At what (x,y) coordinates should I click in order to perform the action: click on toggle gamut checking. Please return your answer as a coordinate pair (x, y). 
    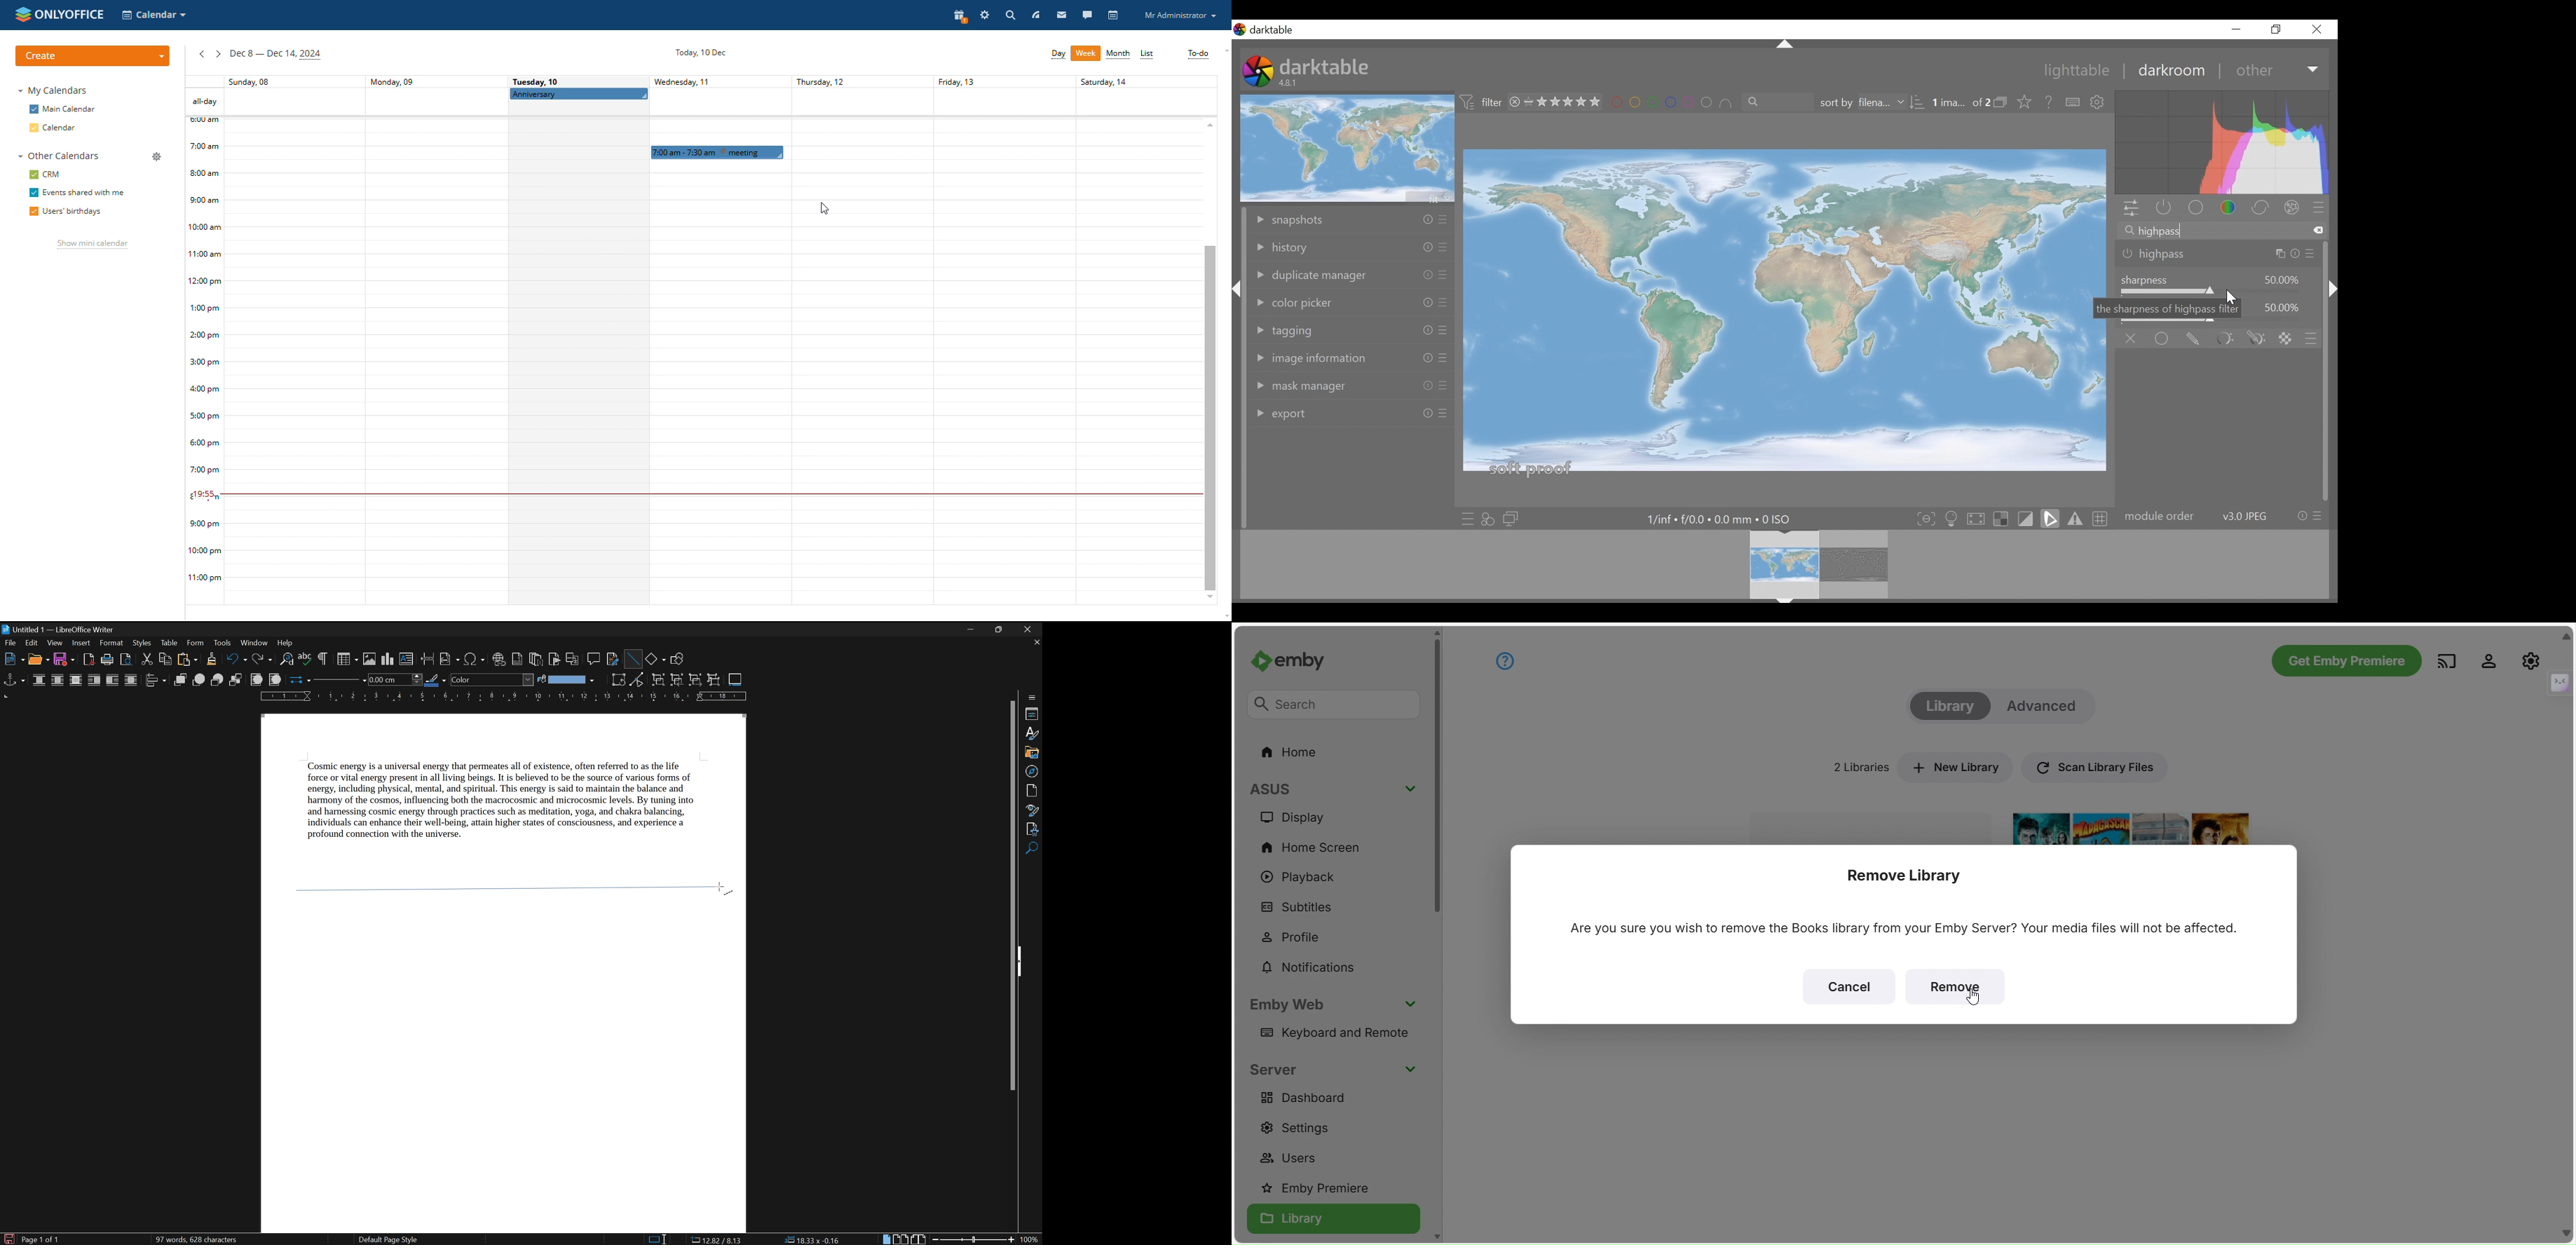
    Looking at the image, I should click on (2076, 518).